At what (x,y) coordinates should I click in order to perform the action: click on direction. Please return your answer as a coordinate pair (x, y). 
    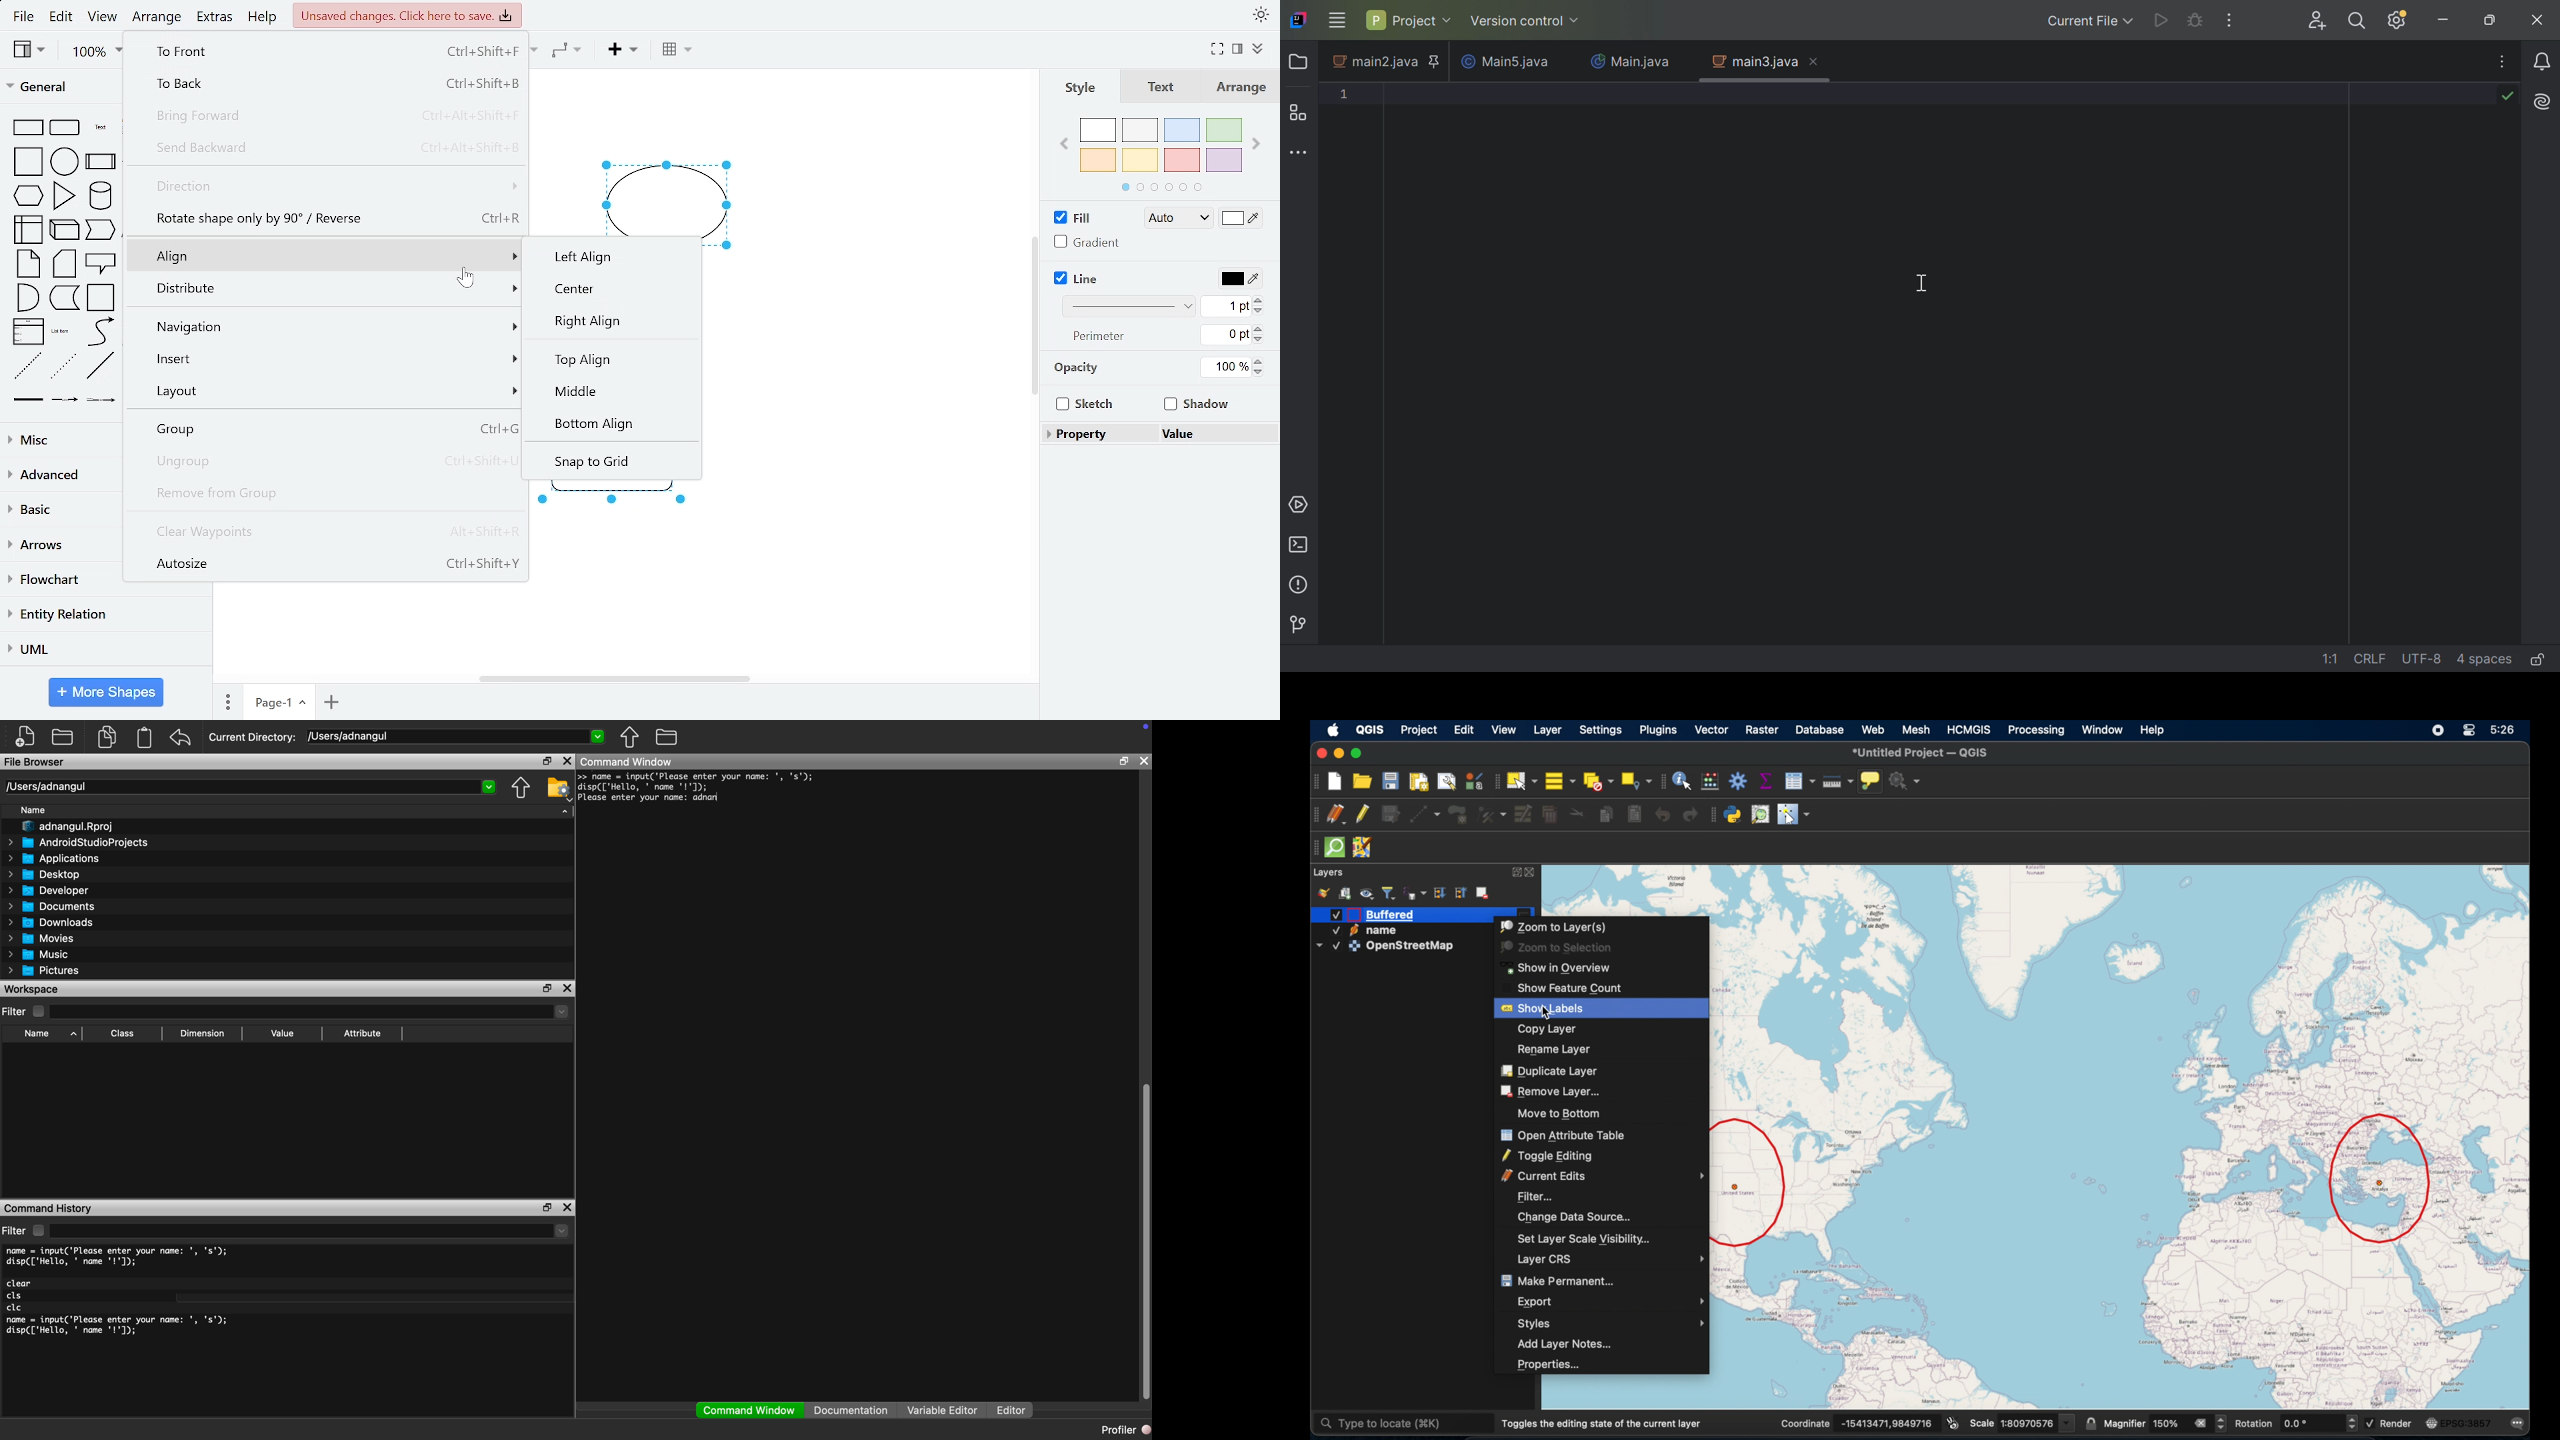
    Looking at the image, I should click on (332, 187).